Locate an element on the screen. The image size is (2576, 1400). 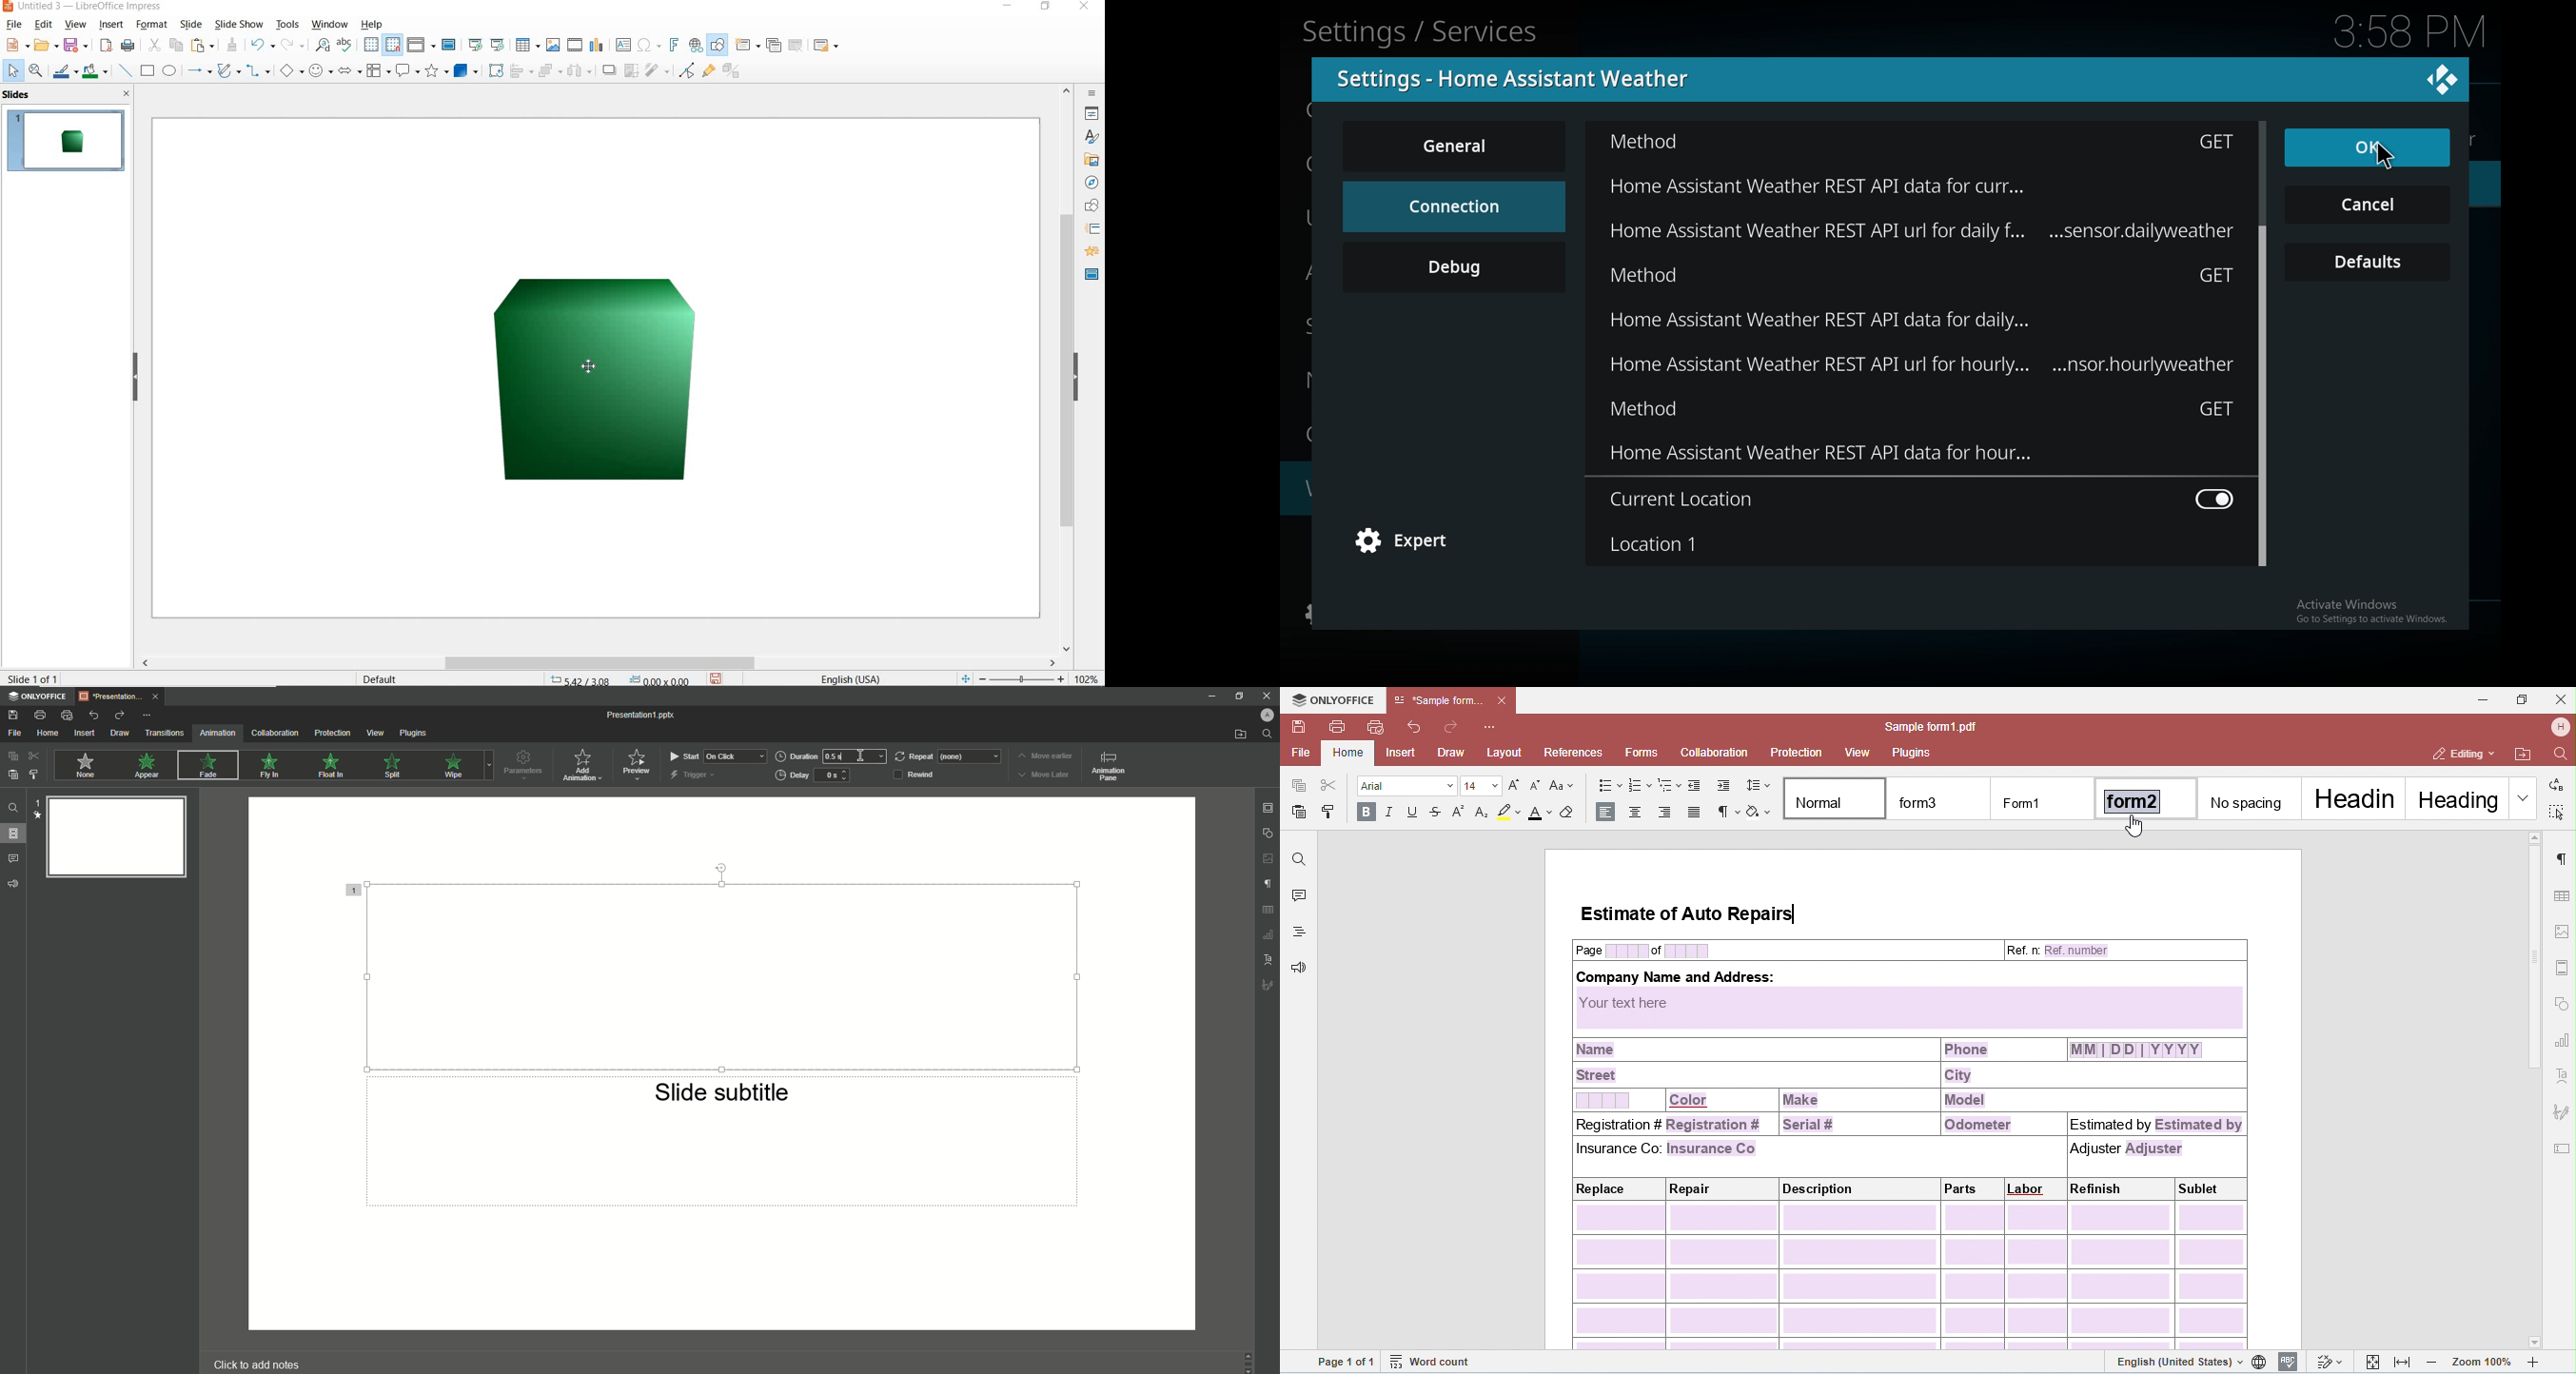
window is located at coordinates (330, 25).